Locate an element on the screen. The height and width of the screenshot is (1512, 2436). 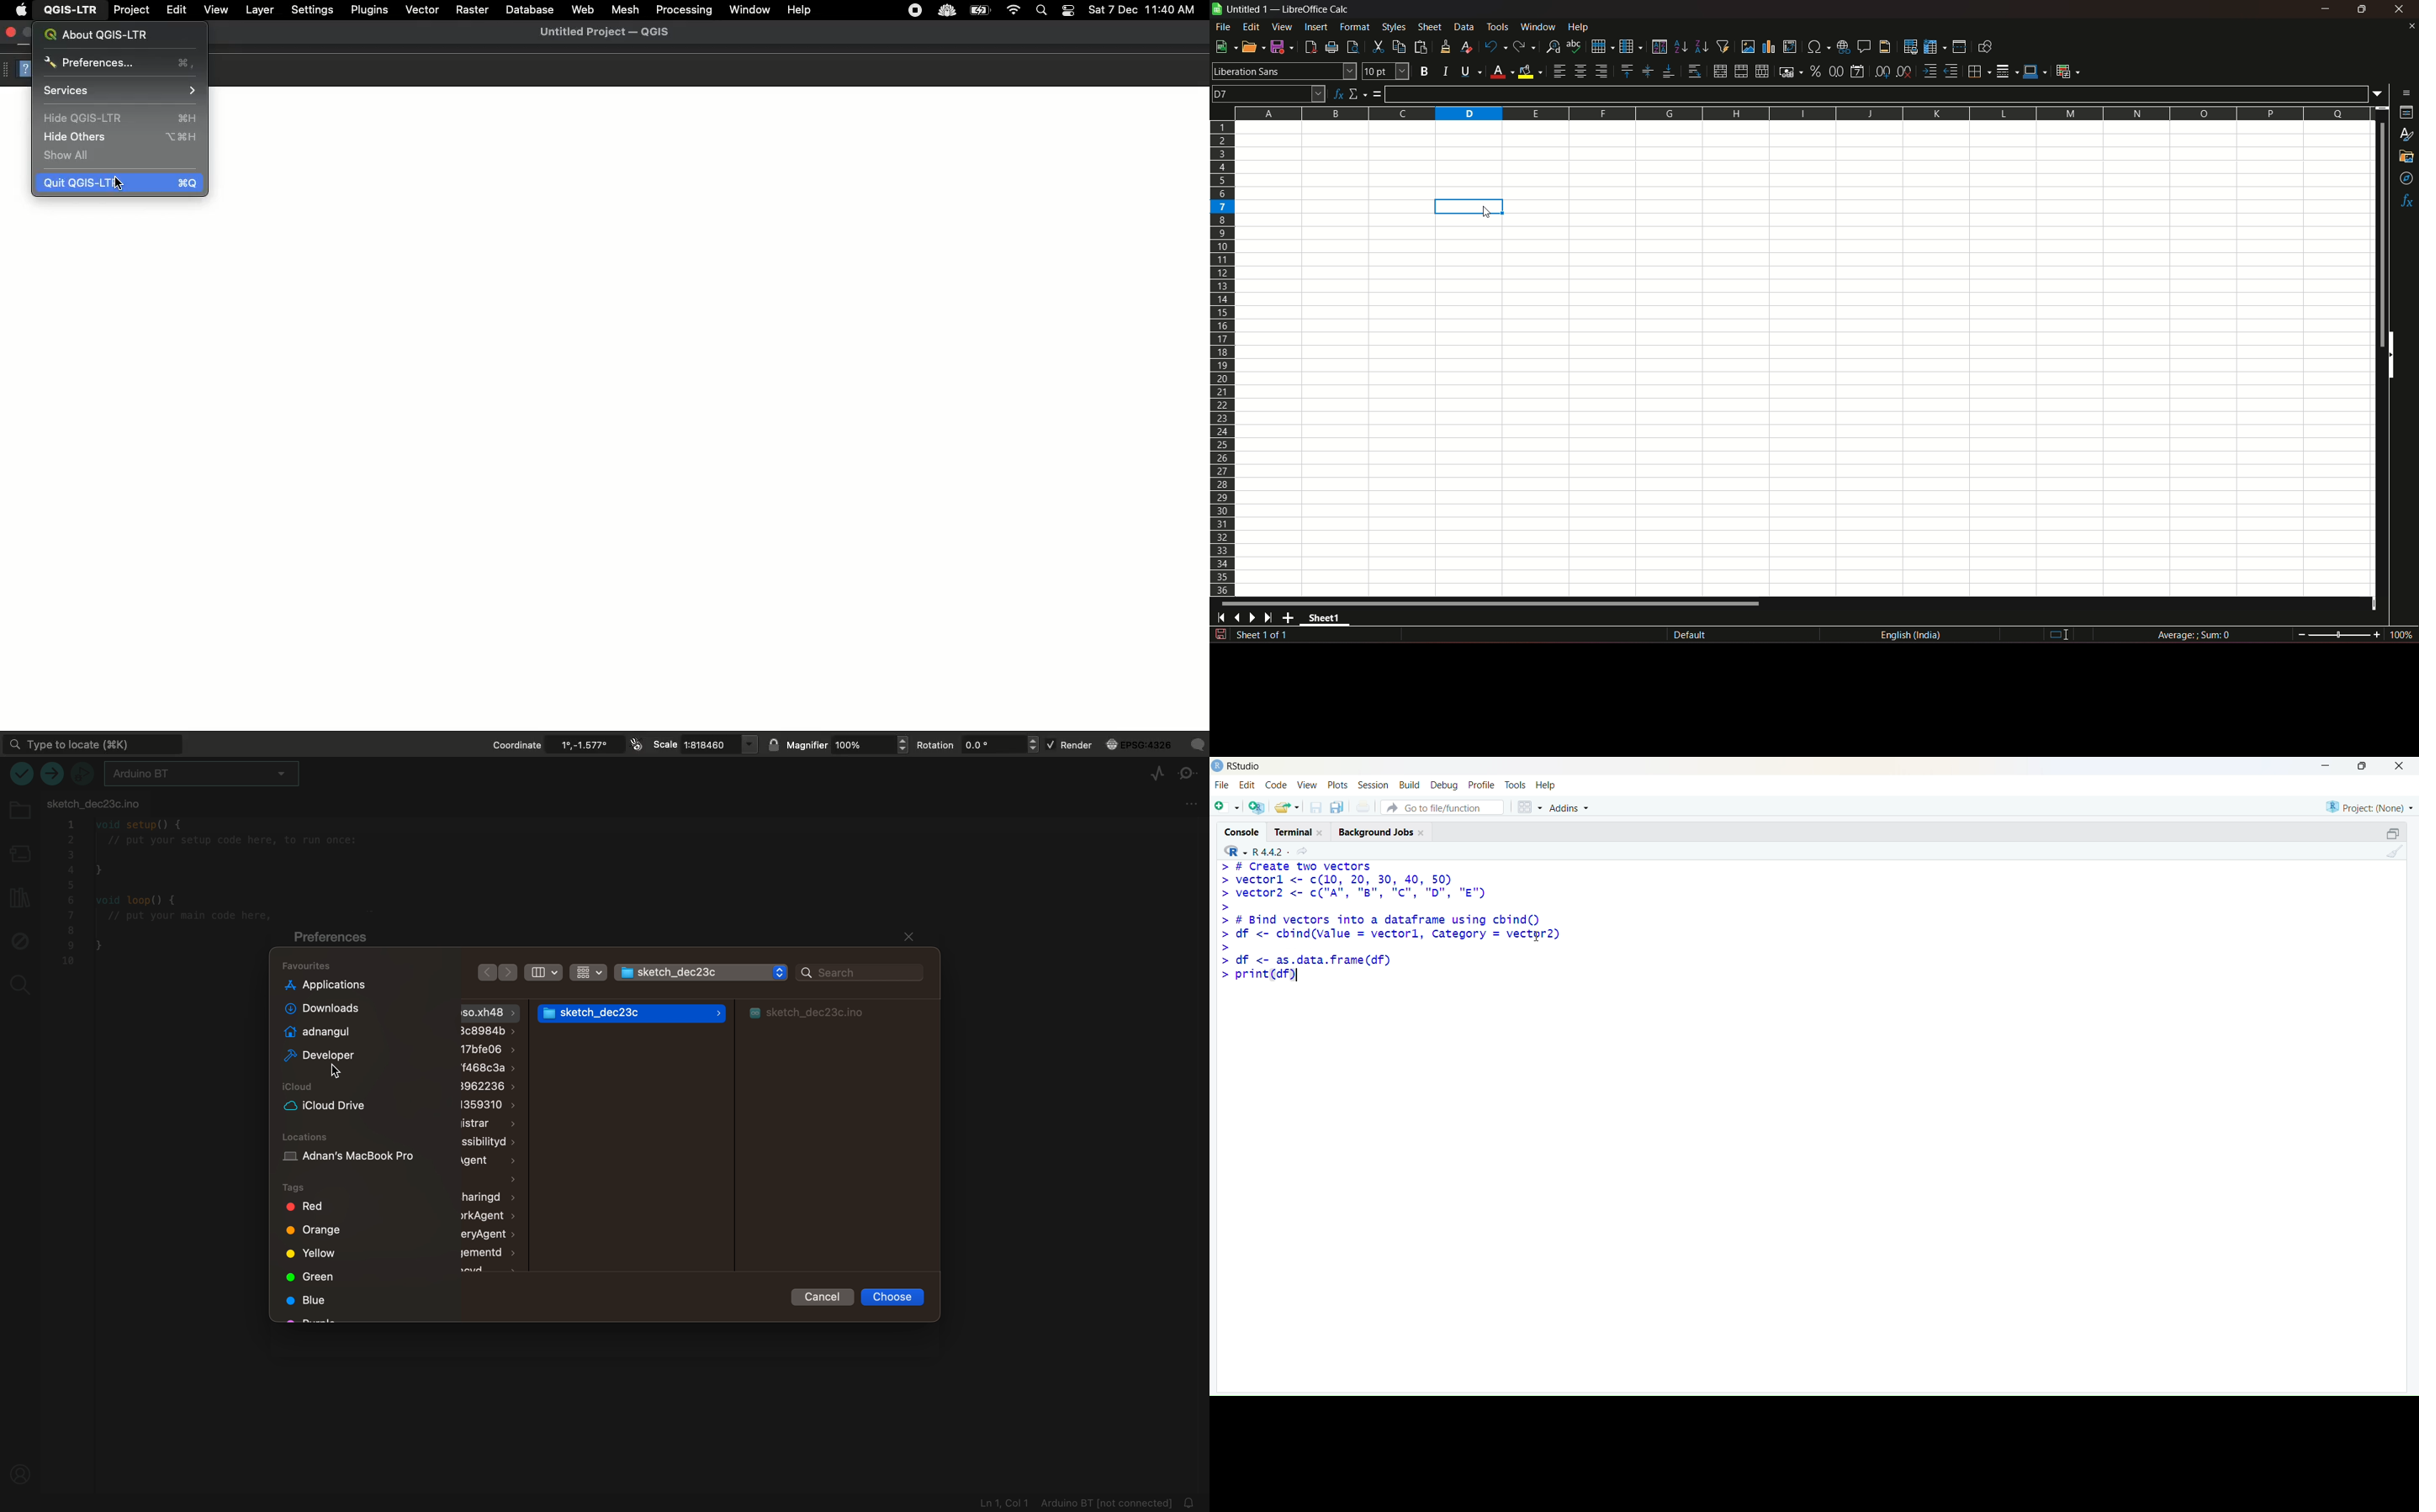
insert hyperlink is located at coordinates (1841, 46).